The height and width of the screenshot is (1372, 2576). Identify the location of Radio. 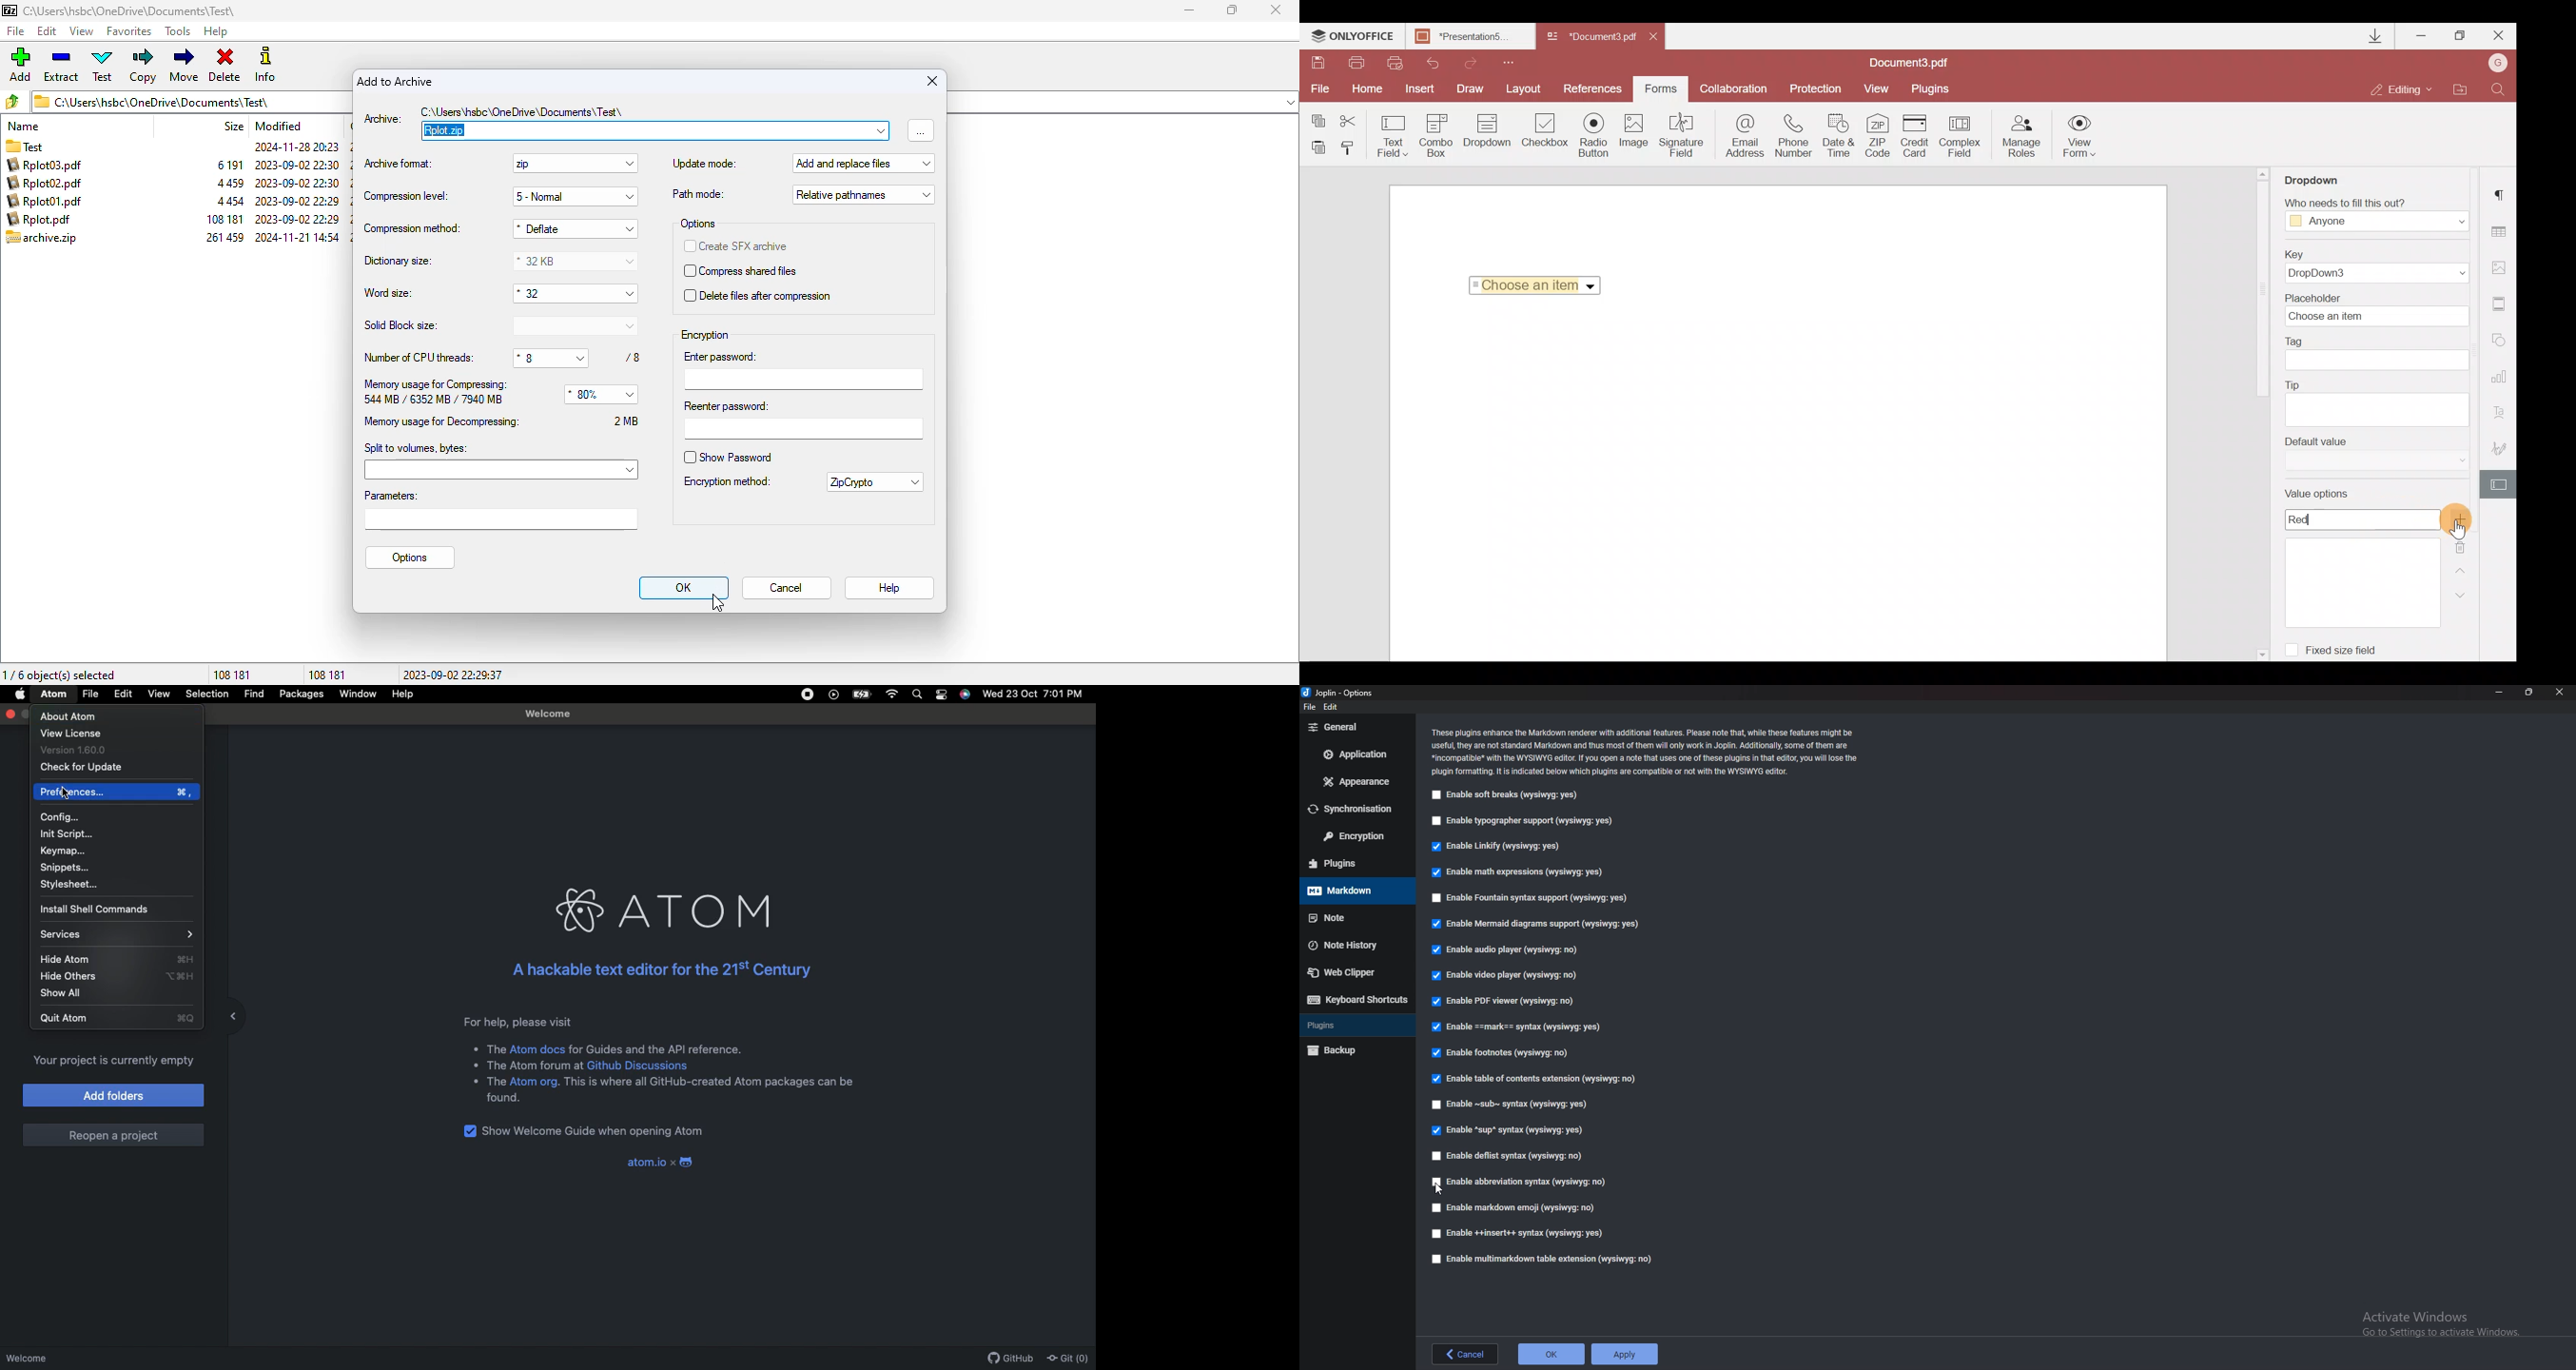
(1596, 136).